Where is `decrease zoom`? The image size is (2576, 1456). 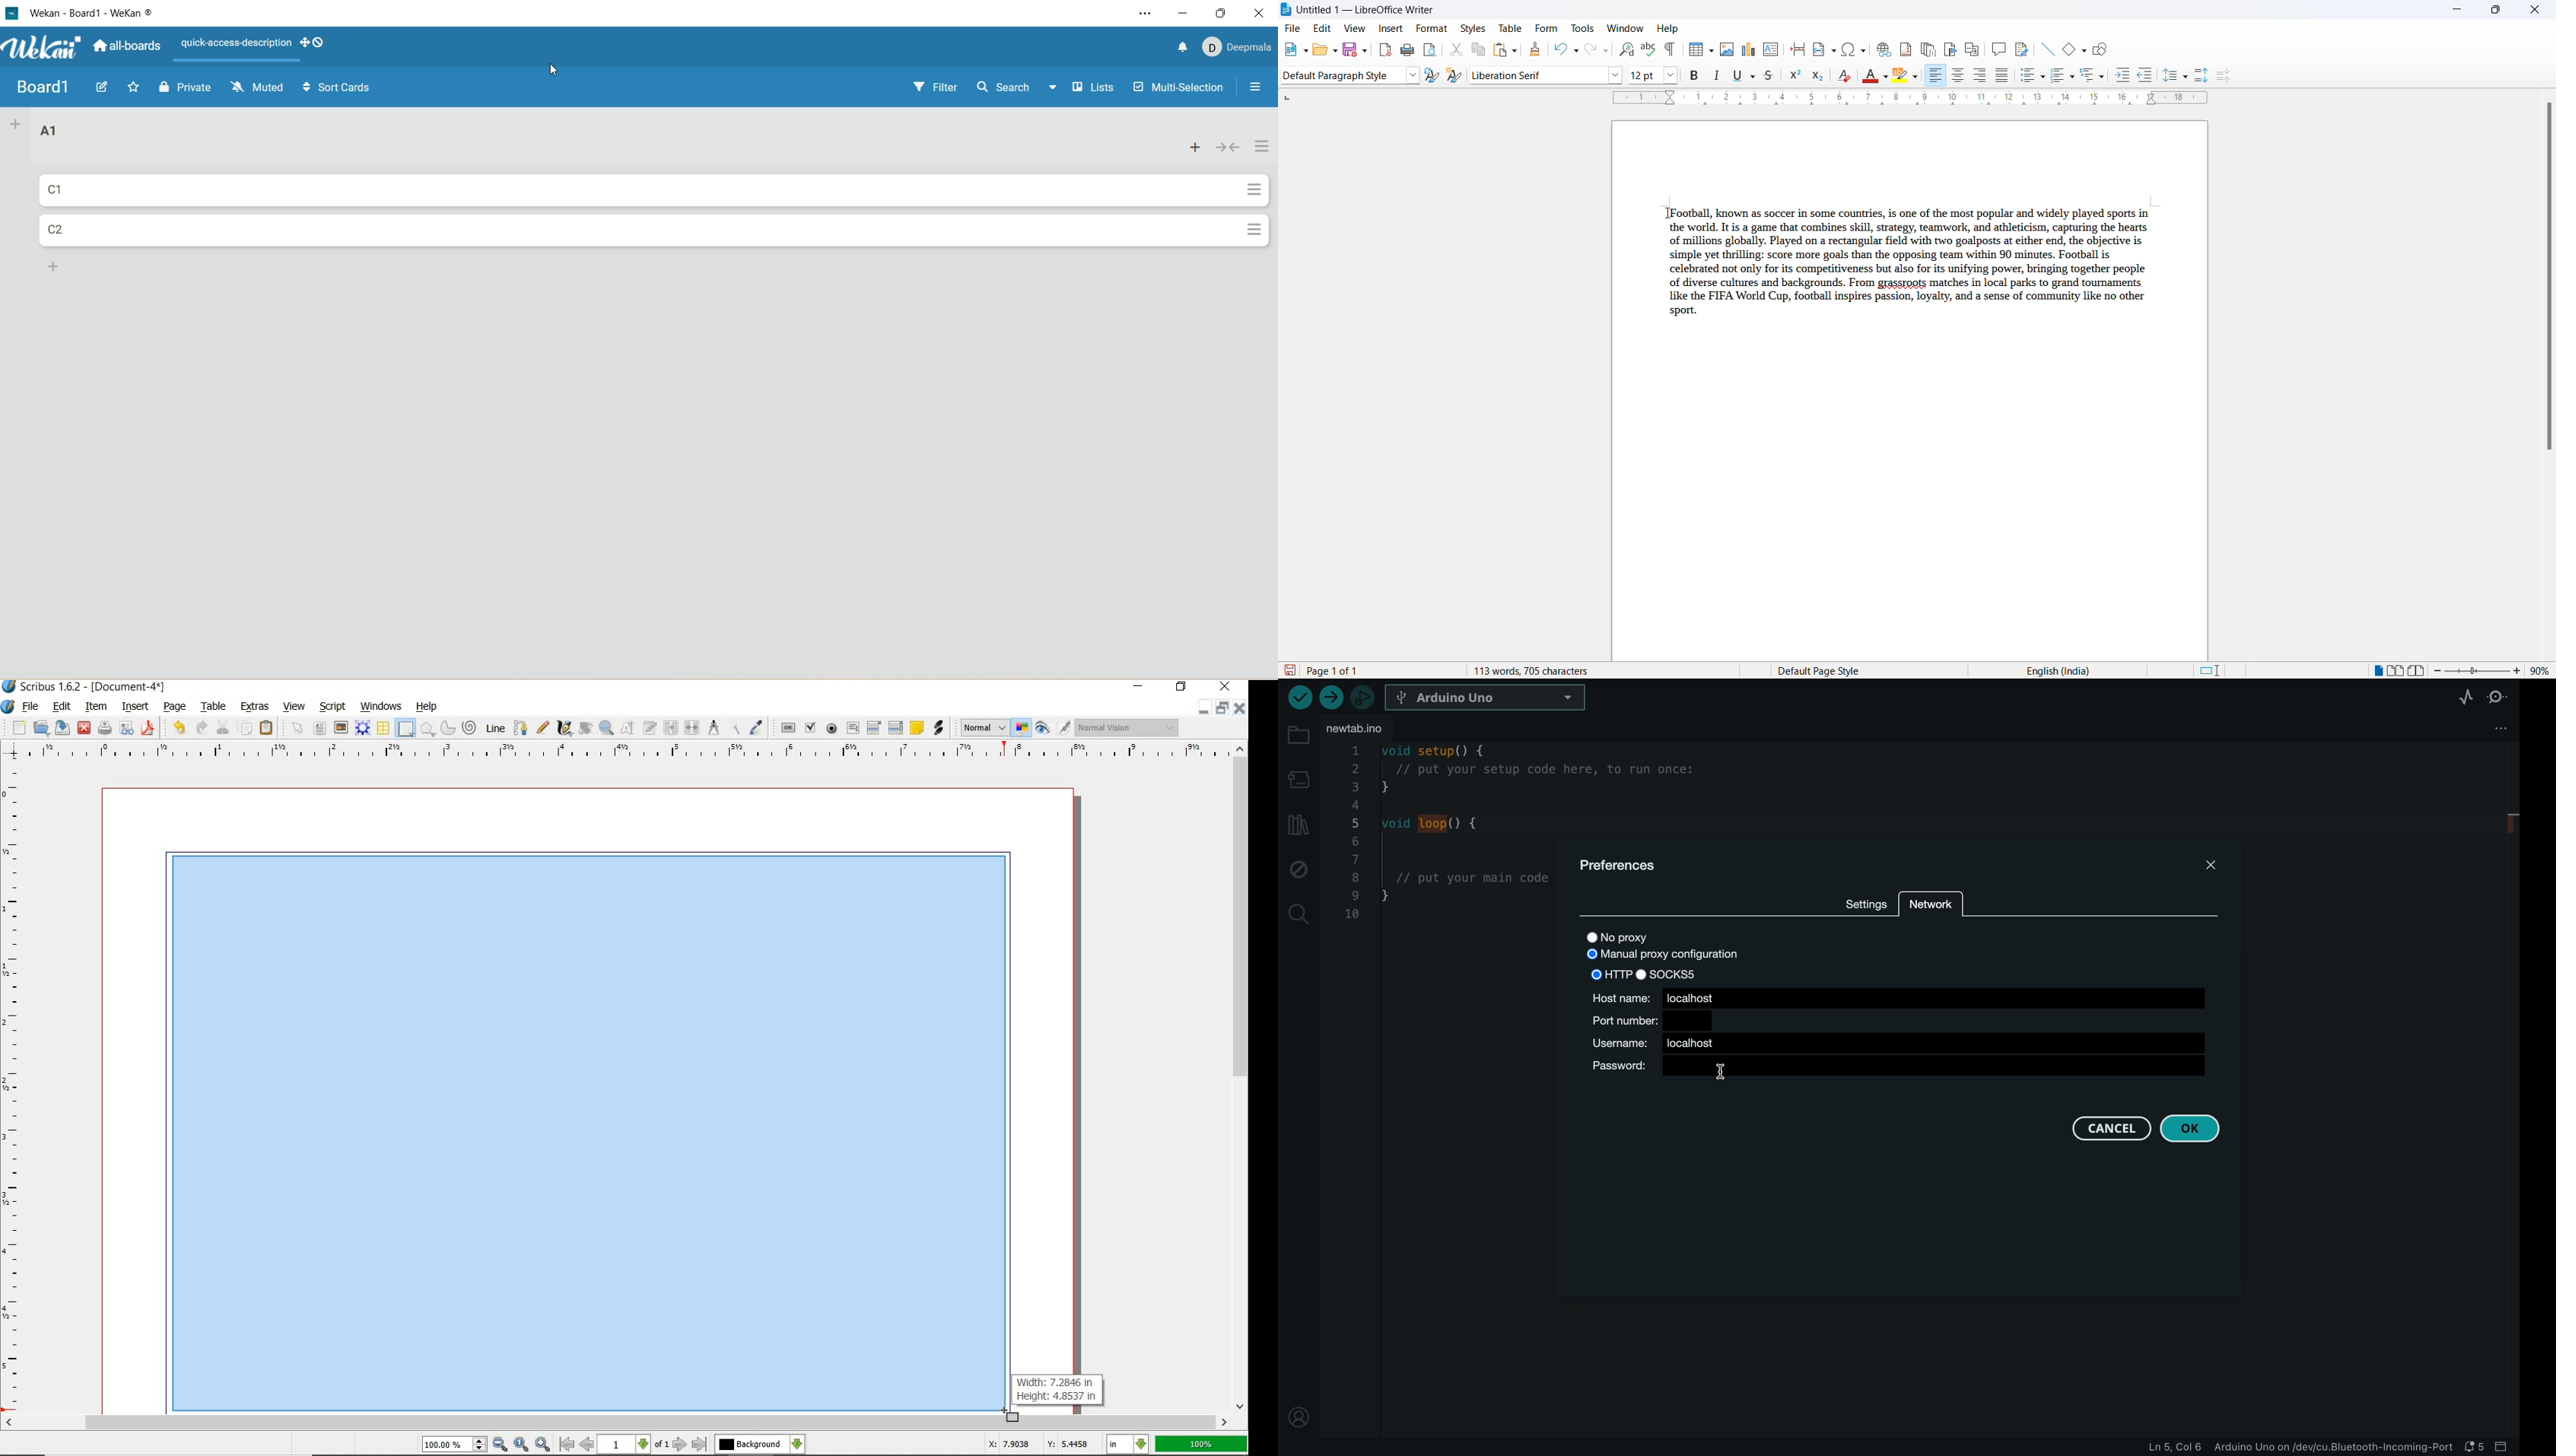 decrease zoom is located at coordinates (2438, 671).